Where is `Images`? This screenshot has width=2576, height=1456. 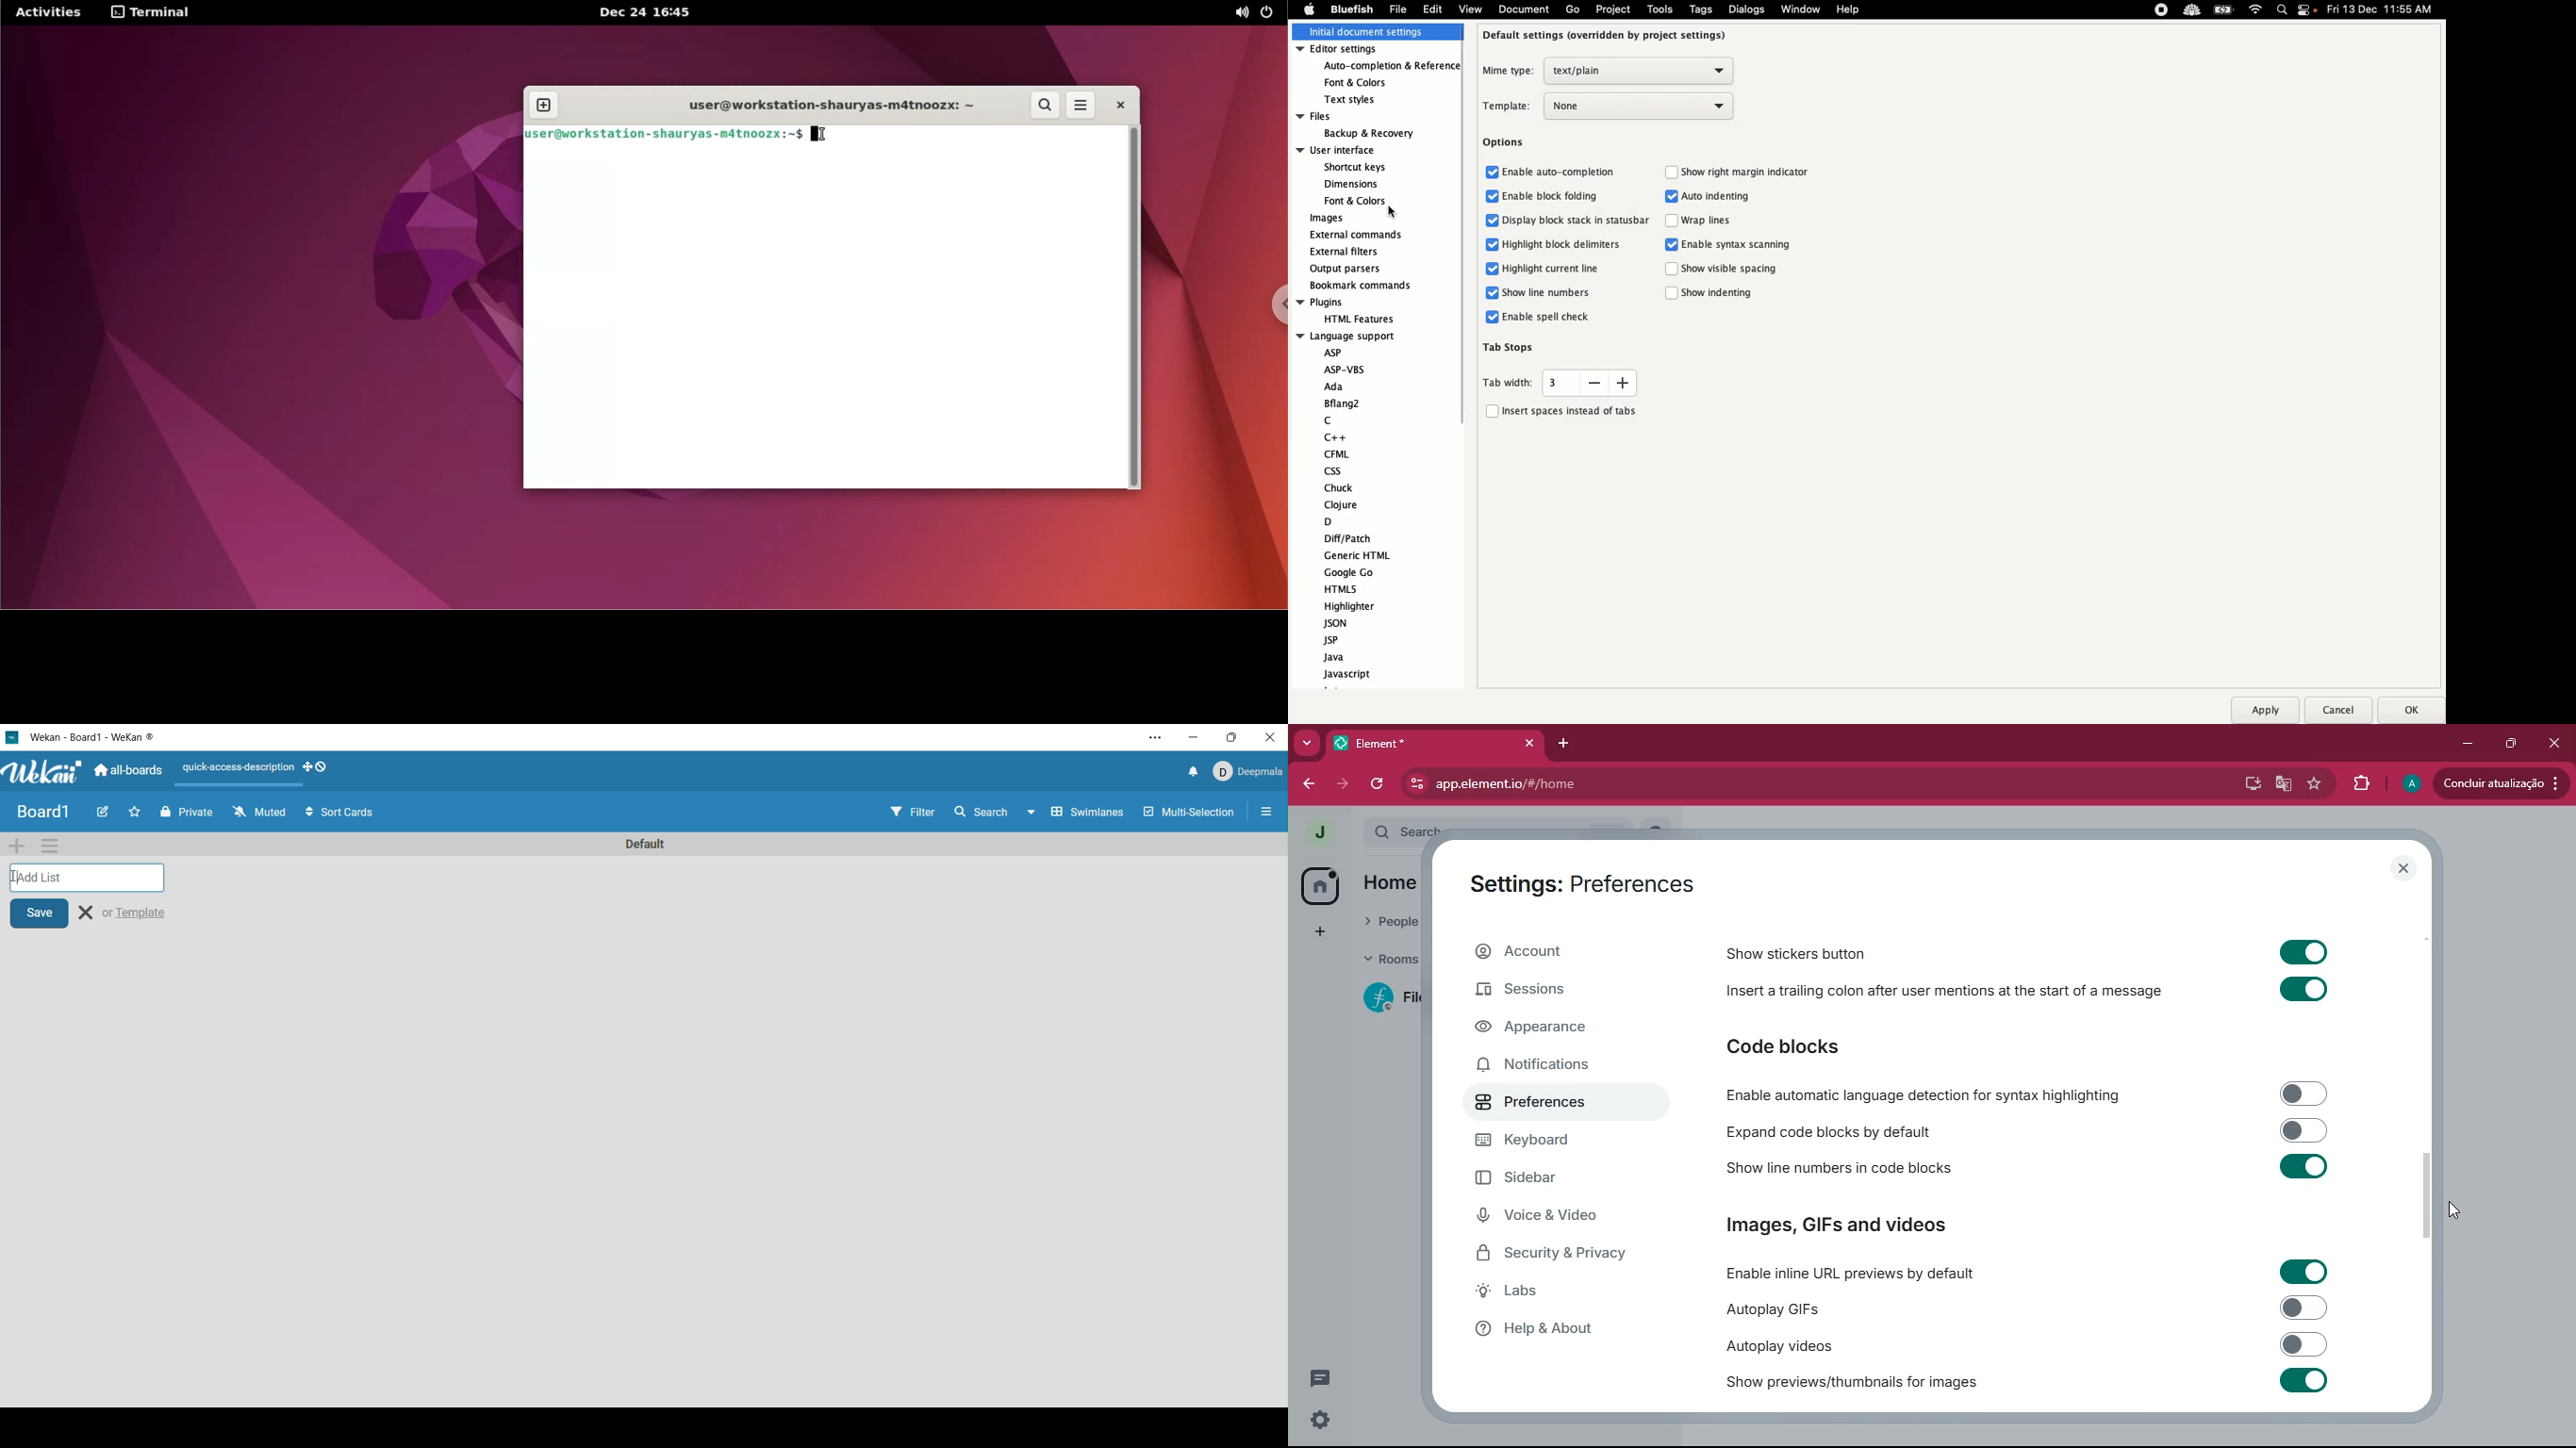 Images is located at coordinates (1328, 219).